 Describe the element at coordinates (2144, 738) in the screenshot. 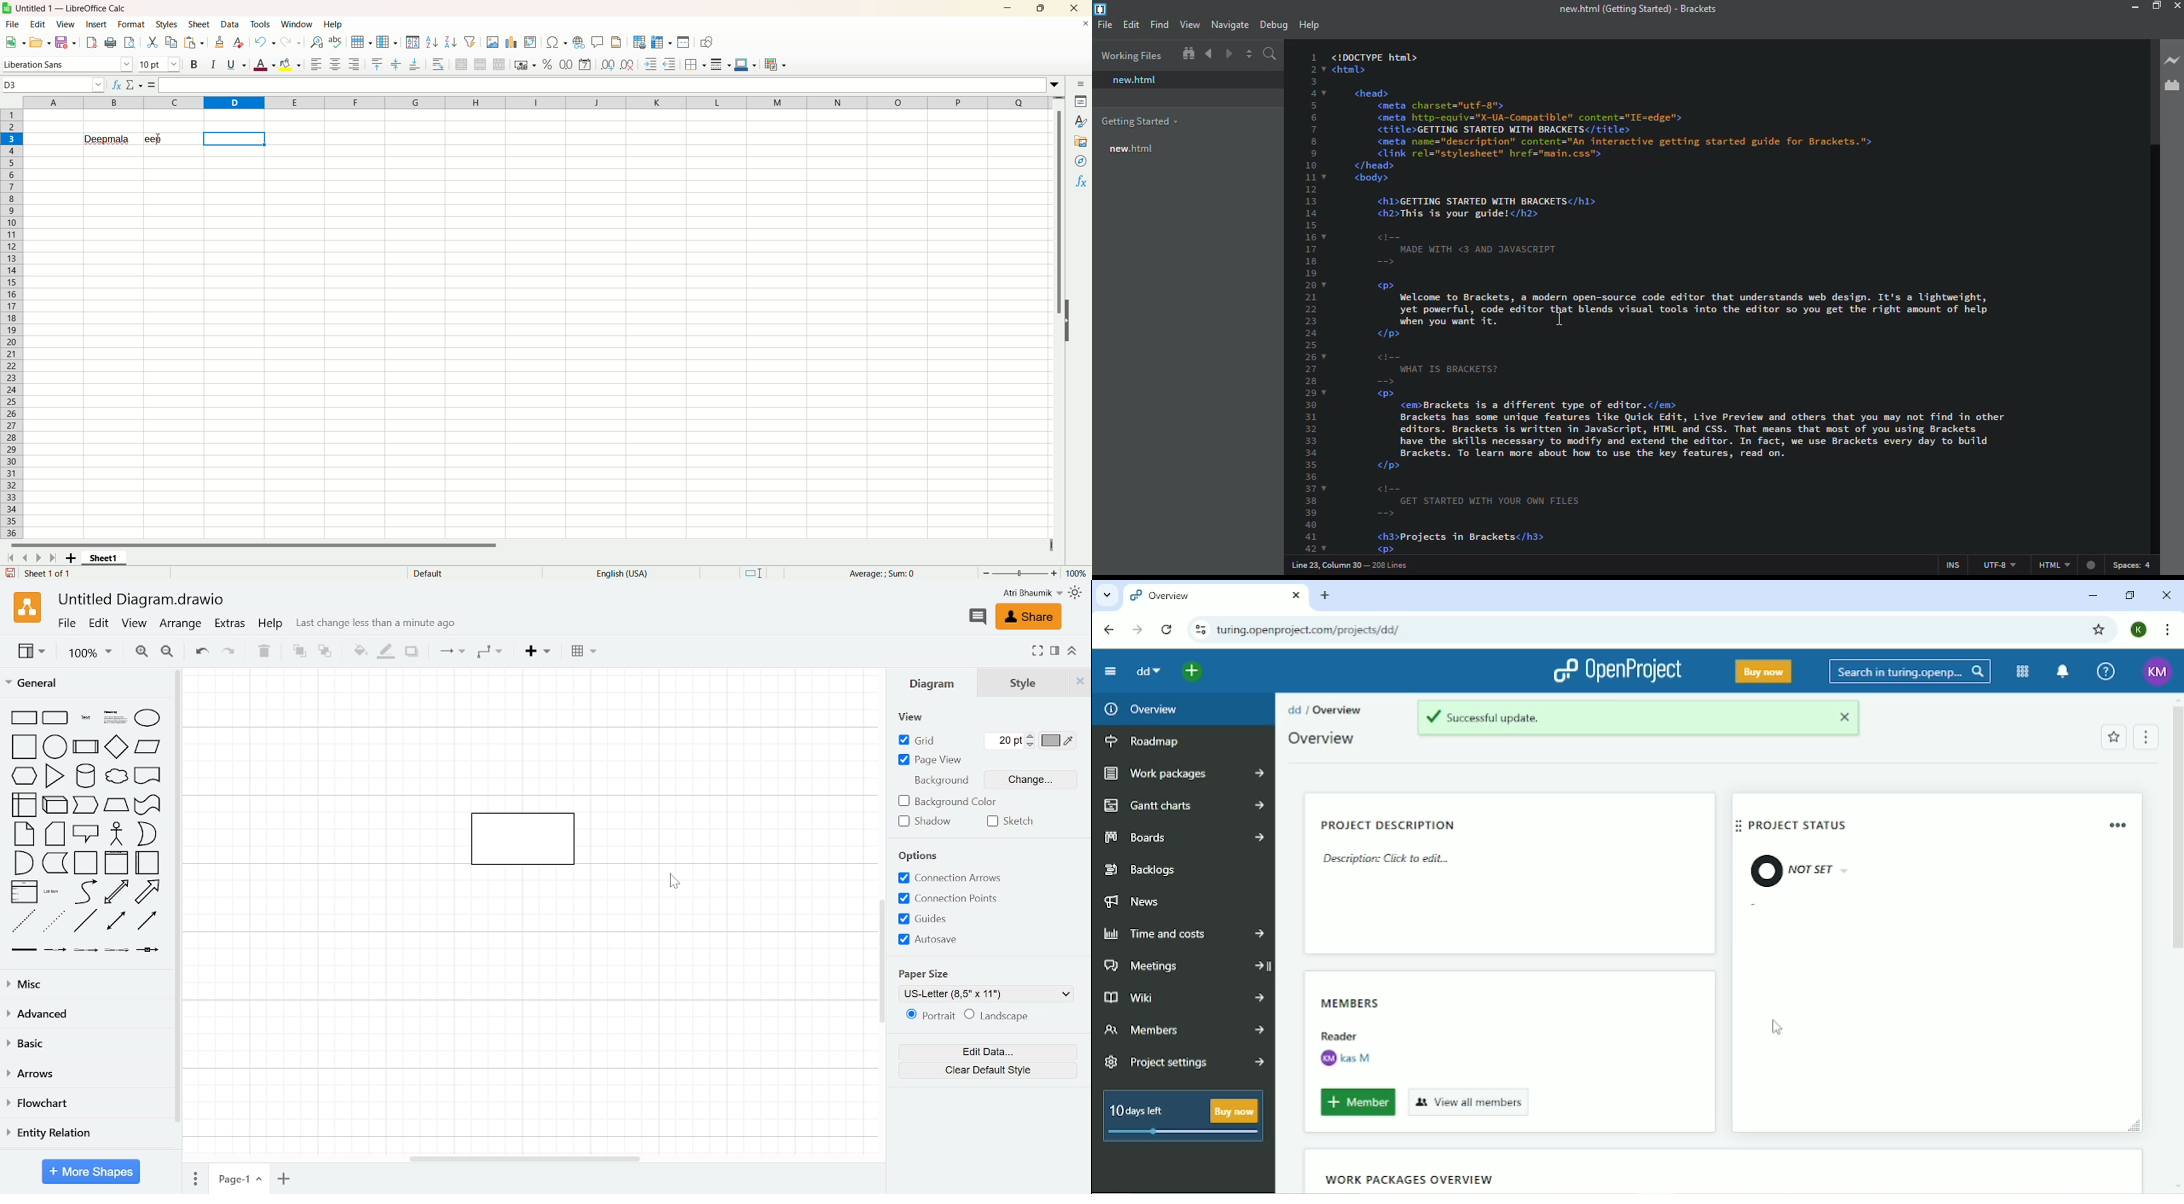

I see `Menu` at that location.